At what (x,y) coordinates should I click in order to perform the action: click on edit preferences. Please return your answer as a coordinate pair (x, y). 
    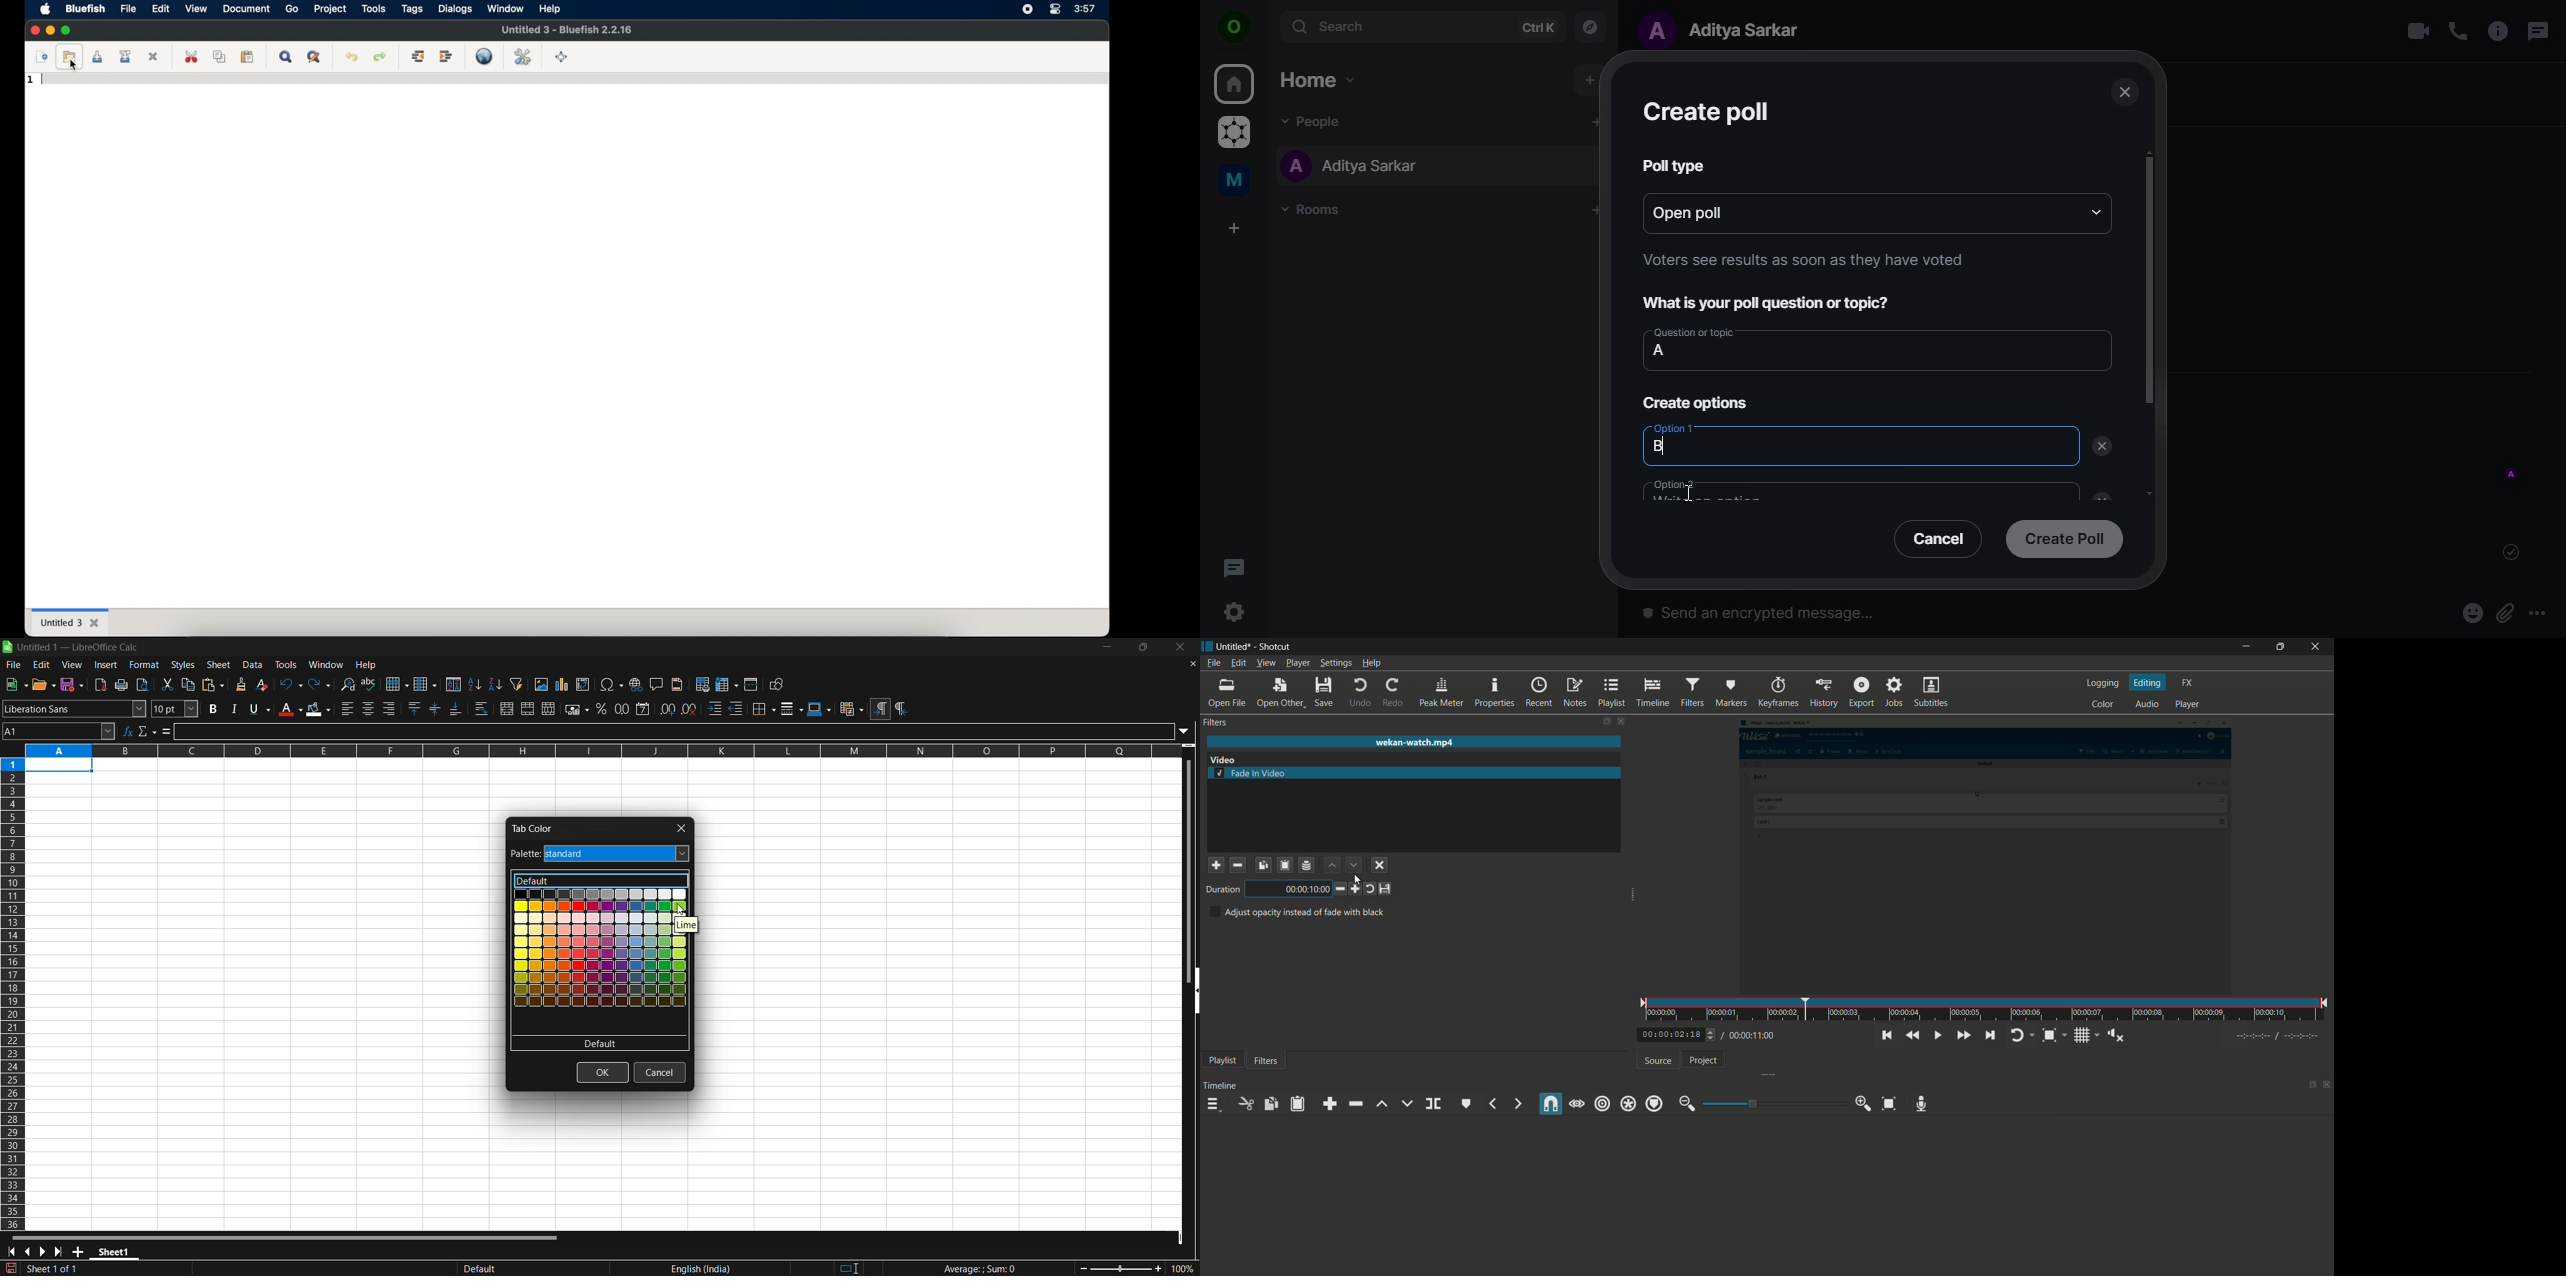
    Looking at the image, I should click on (522, 56).